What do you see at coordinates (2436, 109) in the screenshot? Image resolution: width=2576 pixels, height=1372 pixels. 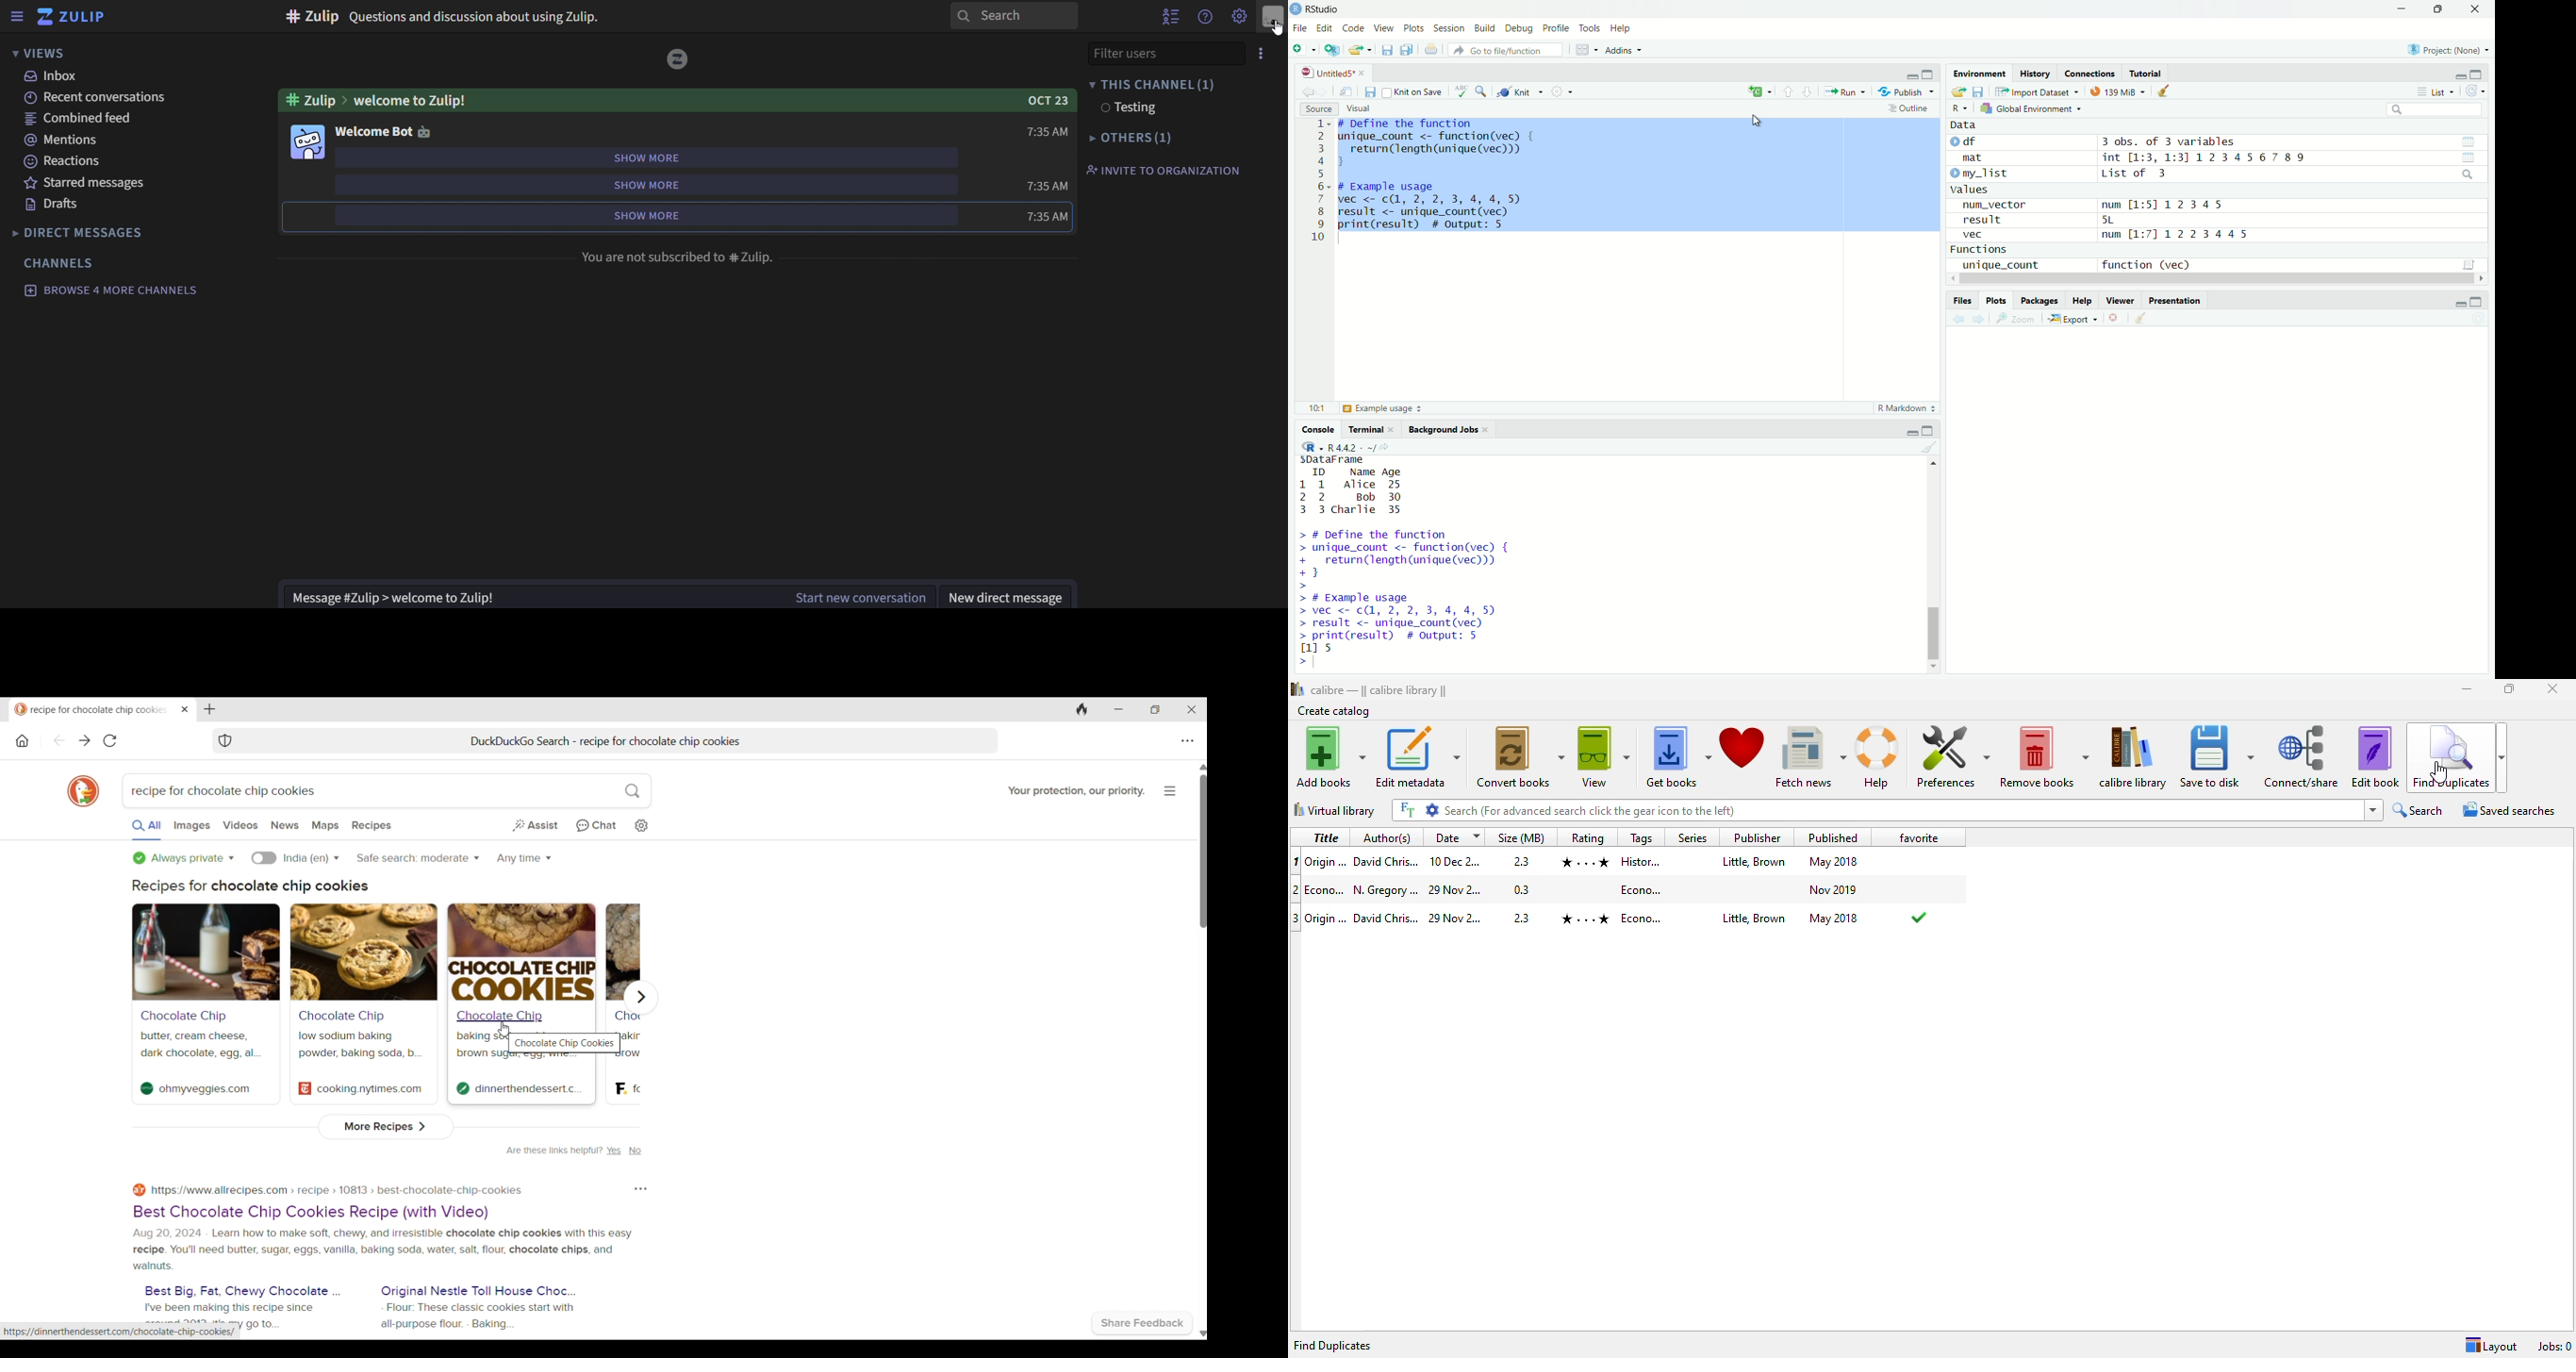 I see `search bar` at bounding box center [2436, 109].